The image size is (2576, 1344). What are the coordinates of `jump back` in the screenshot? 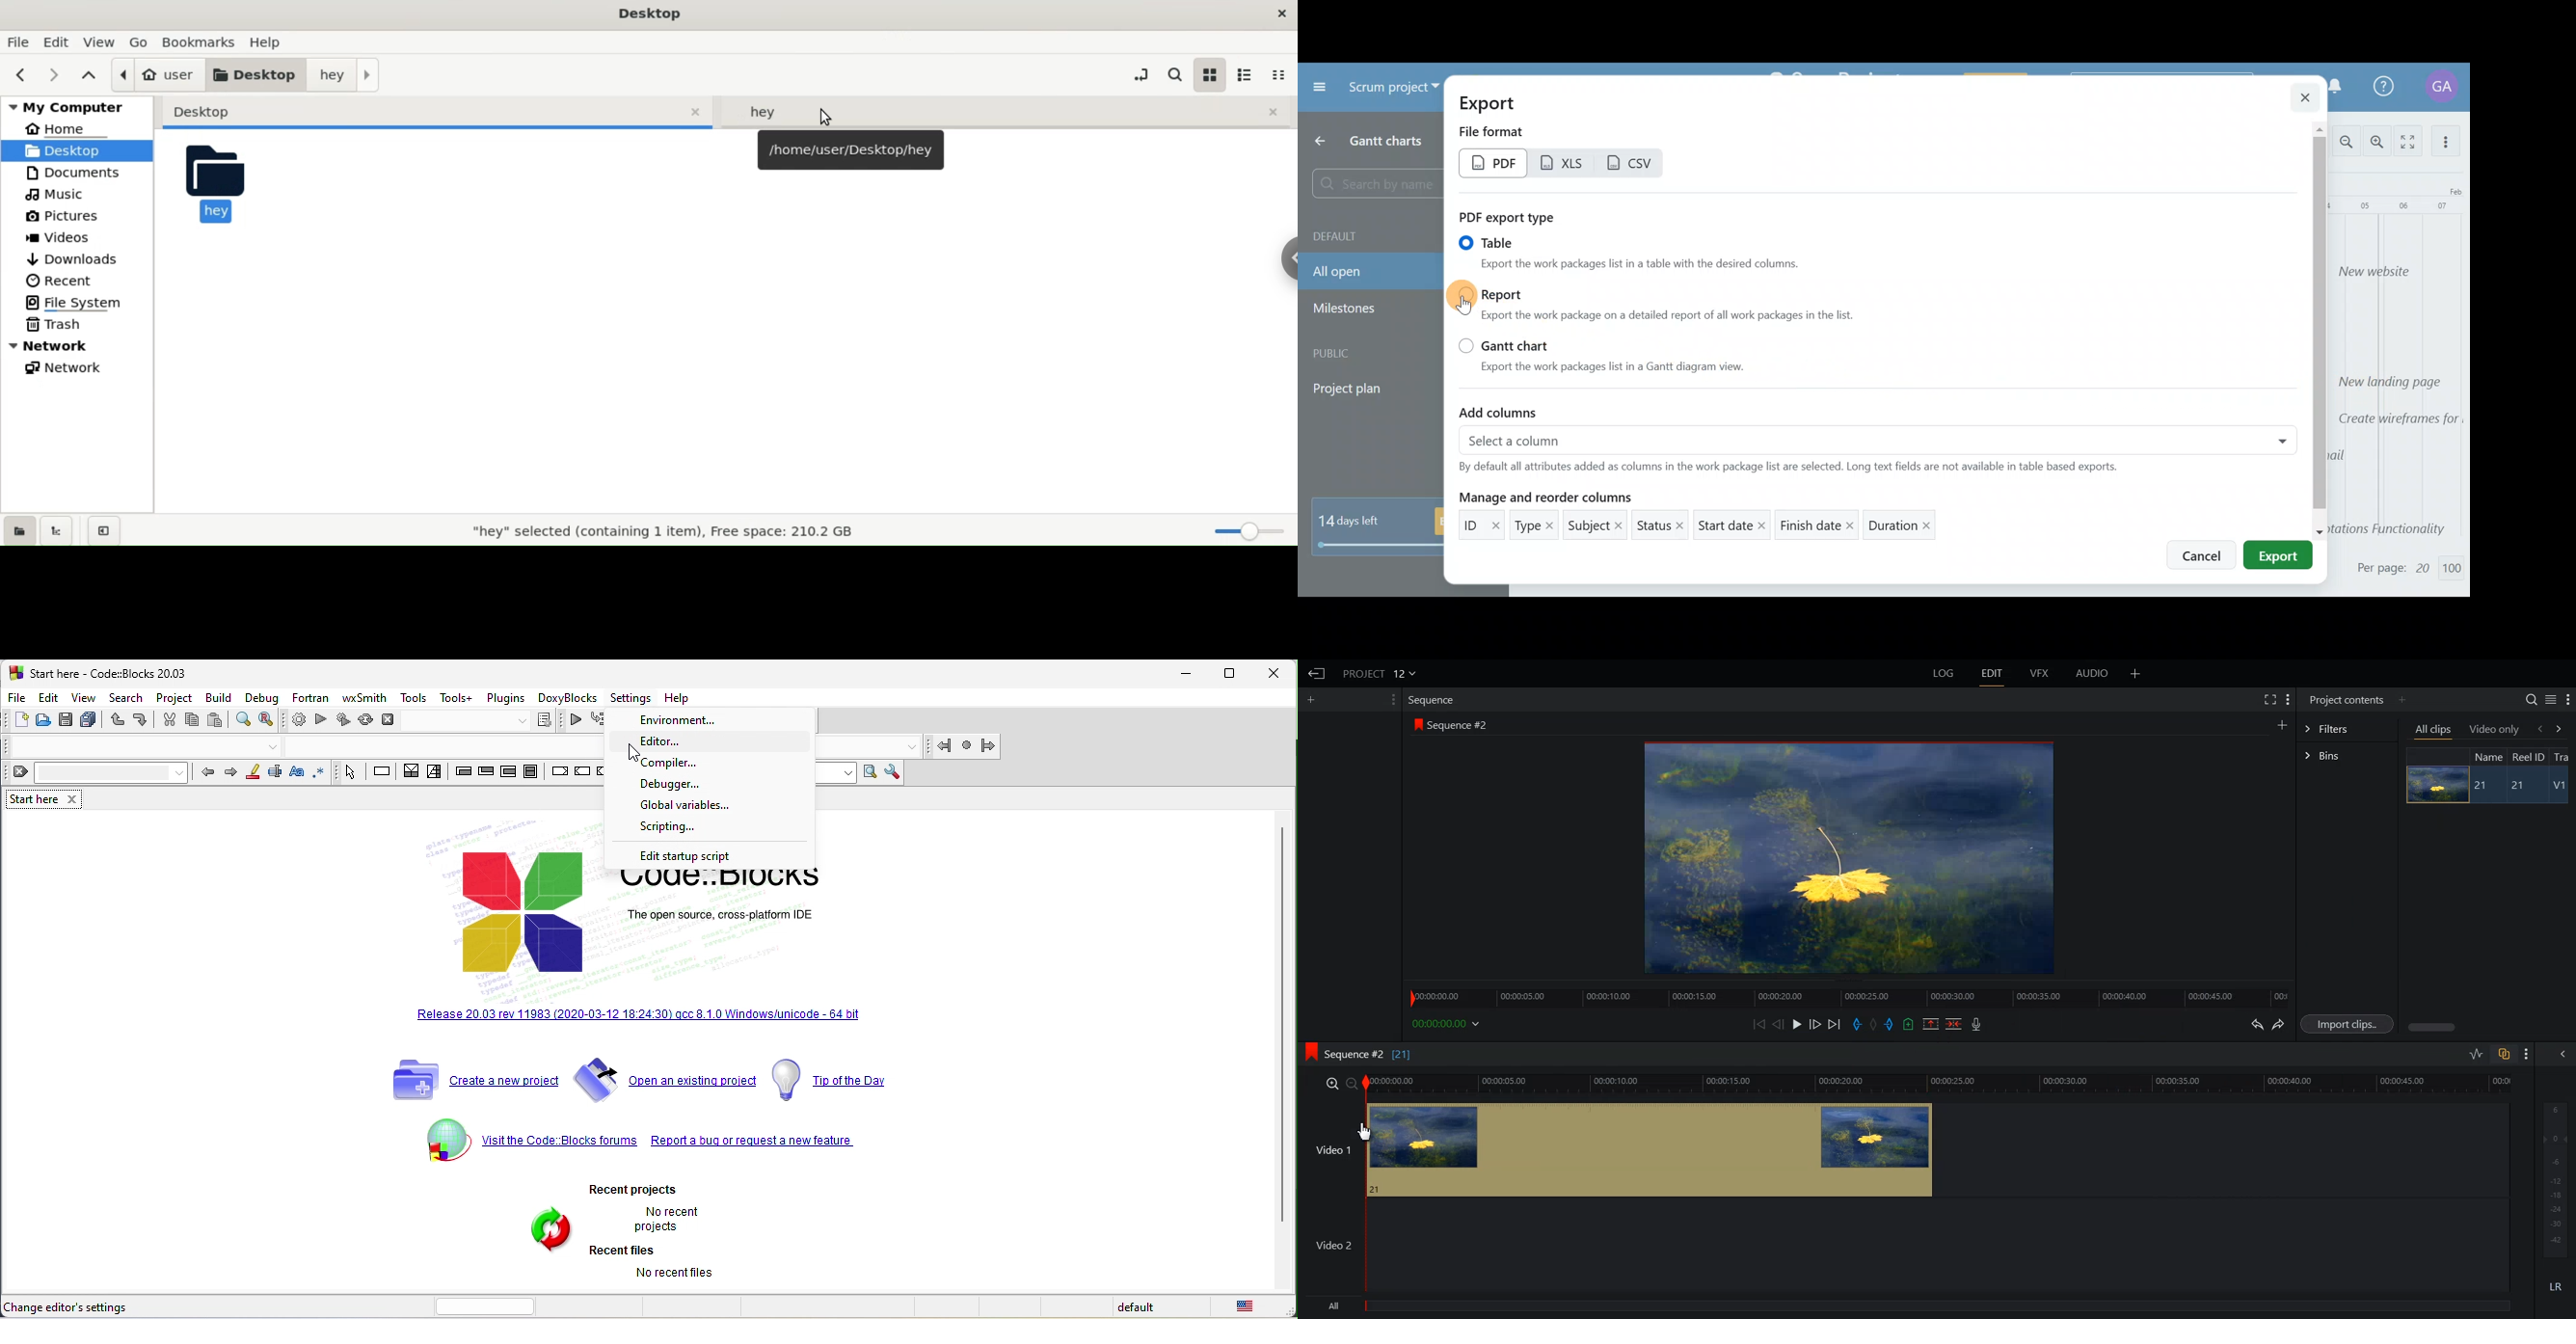 It's located at (939, 745).